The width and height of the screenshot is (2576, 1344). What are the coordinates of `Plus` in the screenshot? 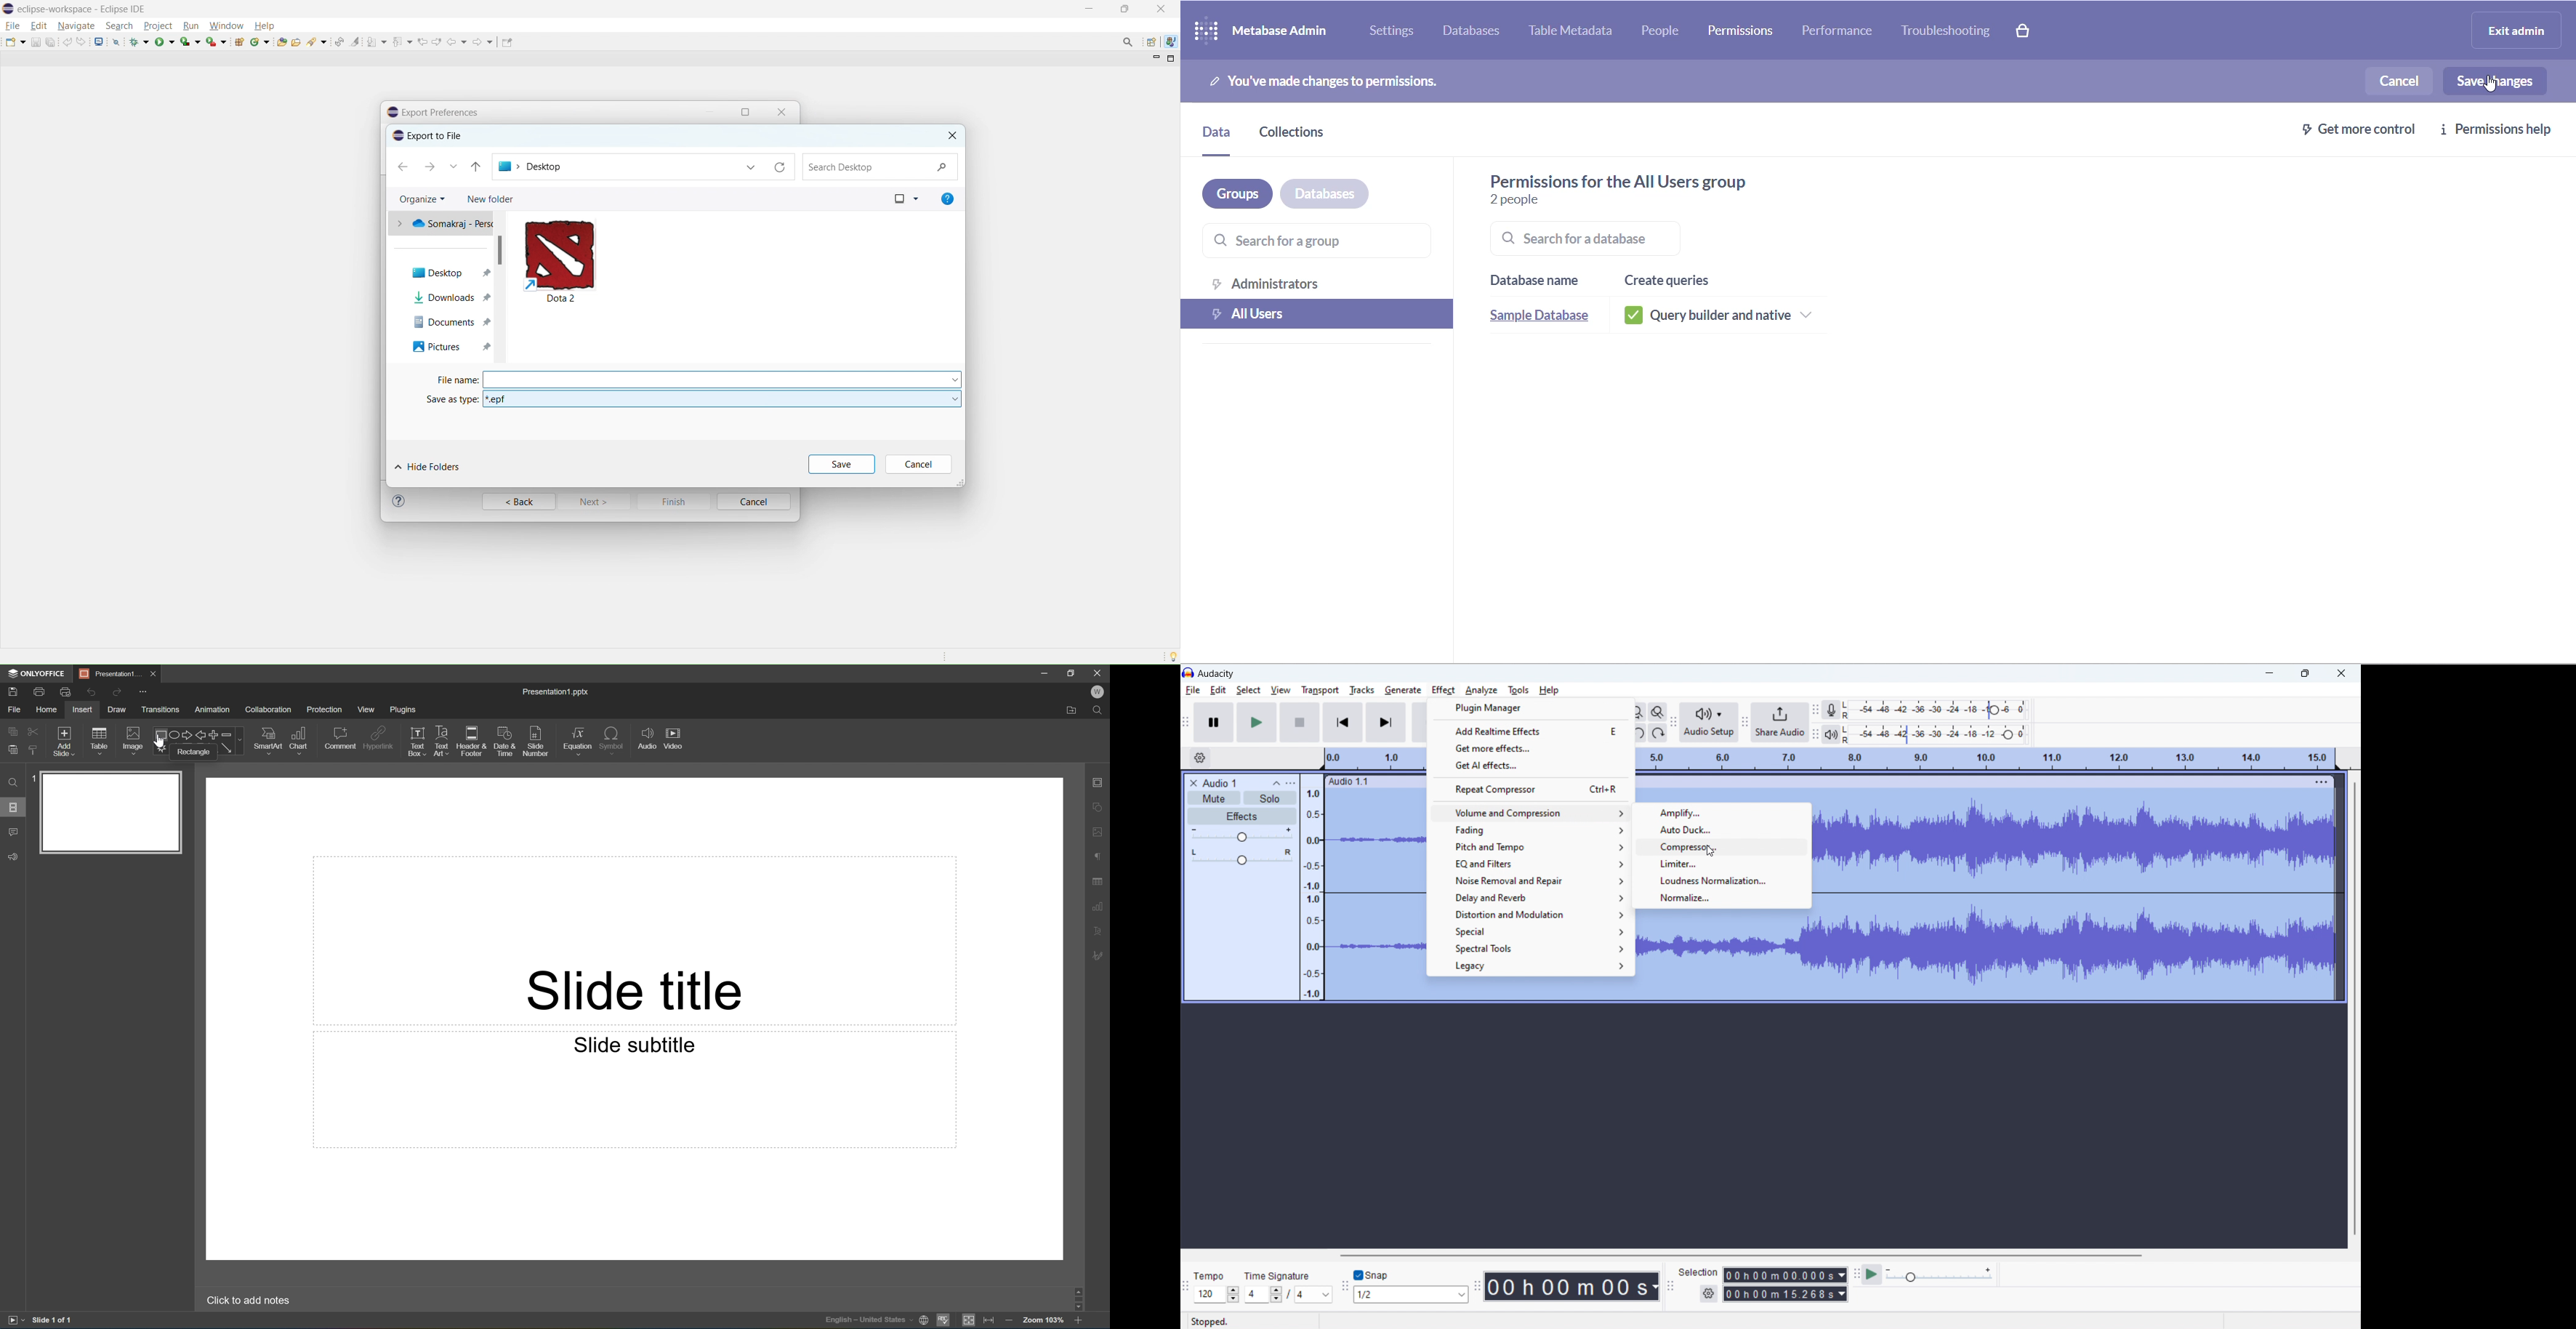 It's located at (214, 734).